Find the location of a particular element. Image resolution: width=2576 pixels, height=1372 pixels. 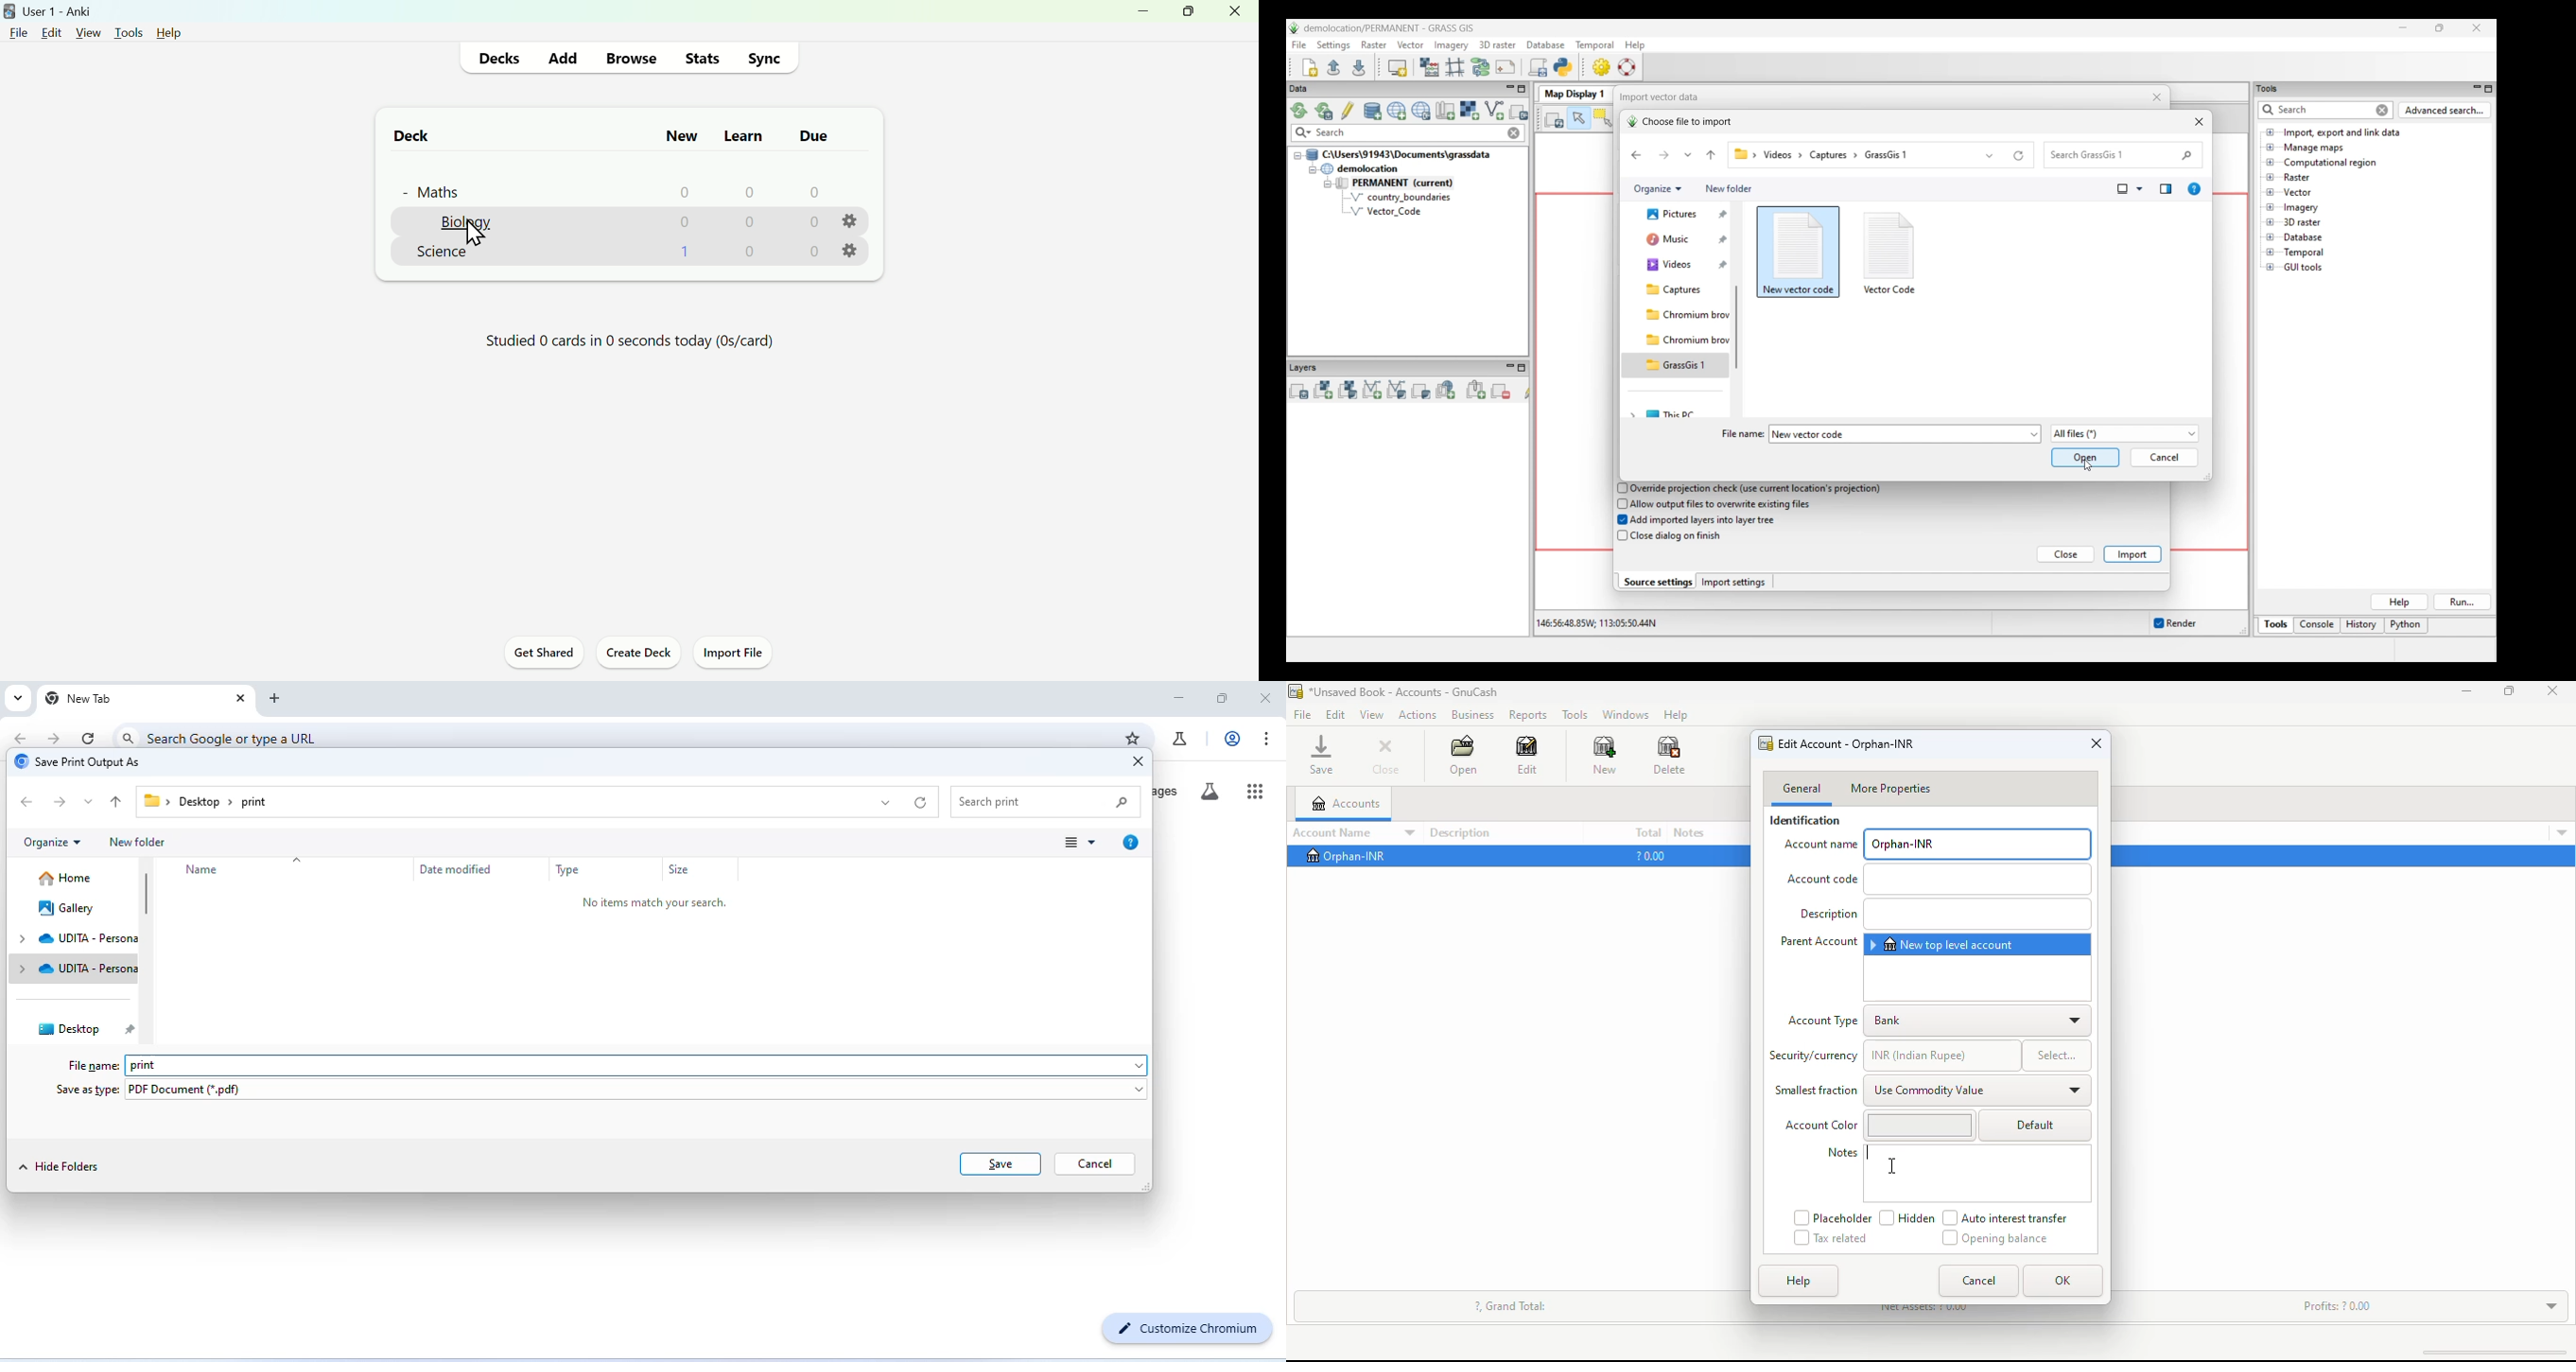

Folder icon is located at coordinates (152, 800).